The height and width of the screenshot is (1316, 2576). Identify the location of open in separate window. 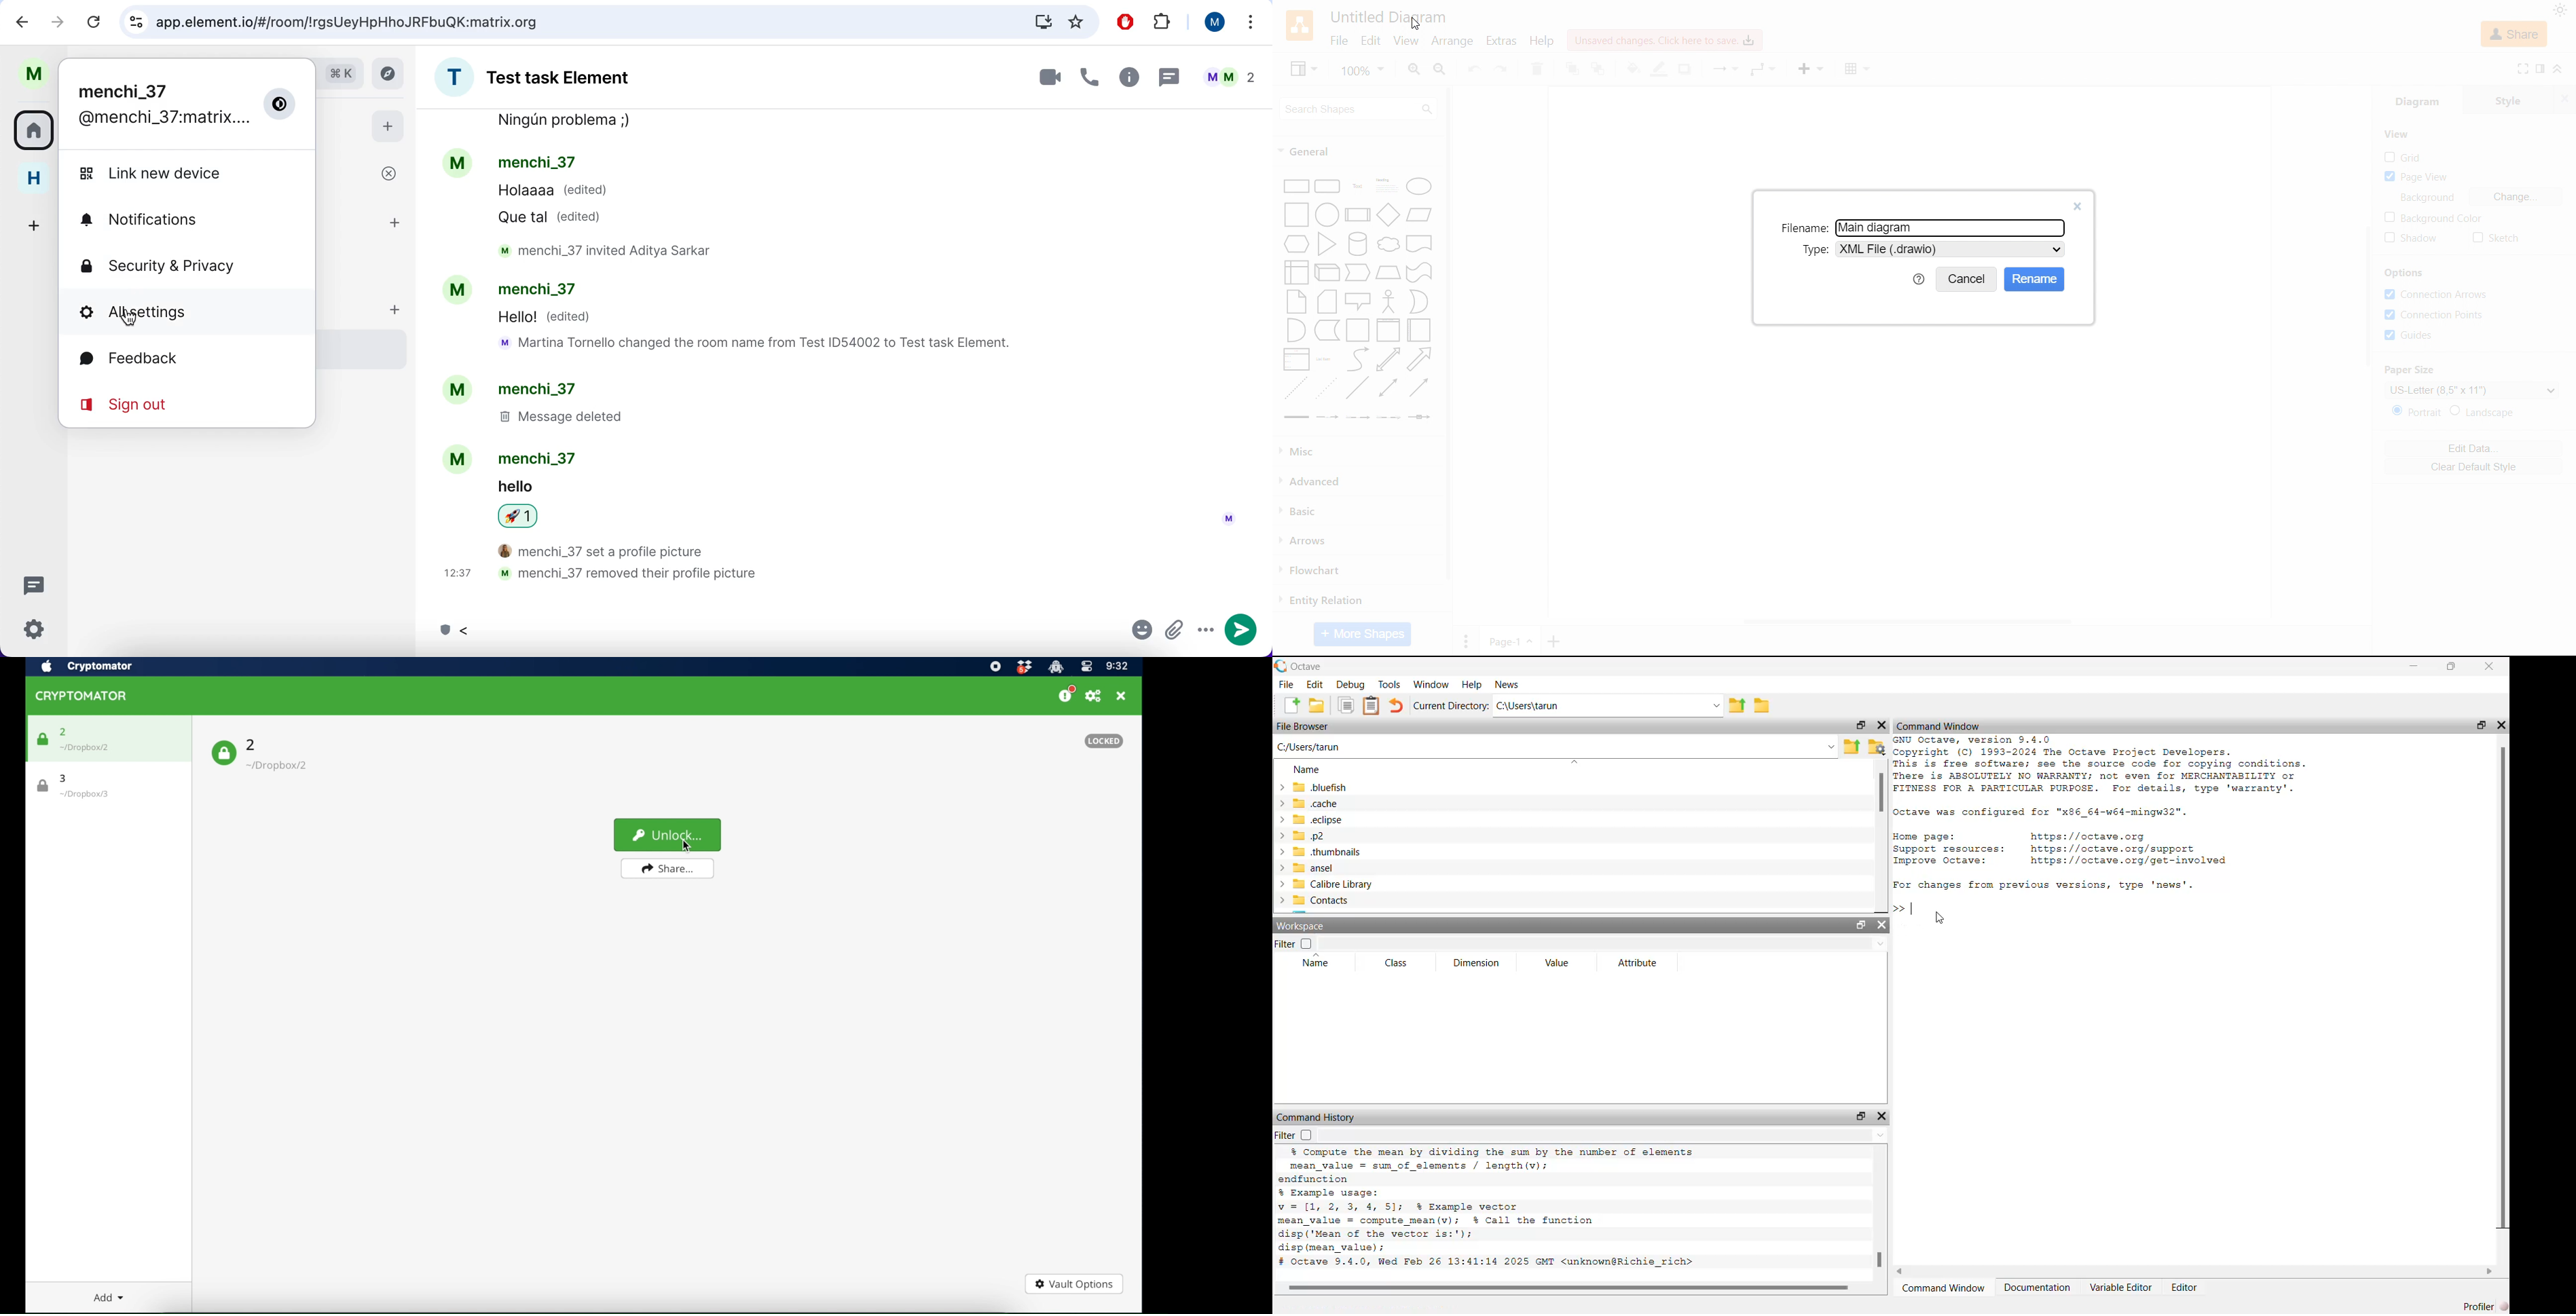
(2482, 725).